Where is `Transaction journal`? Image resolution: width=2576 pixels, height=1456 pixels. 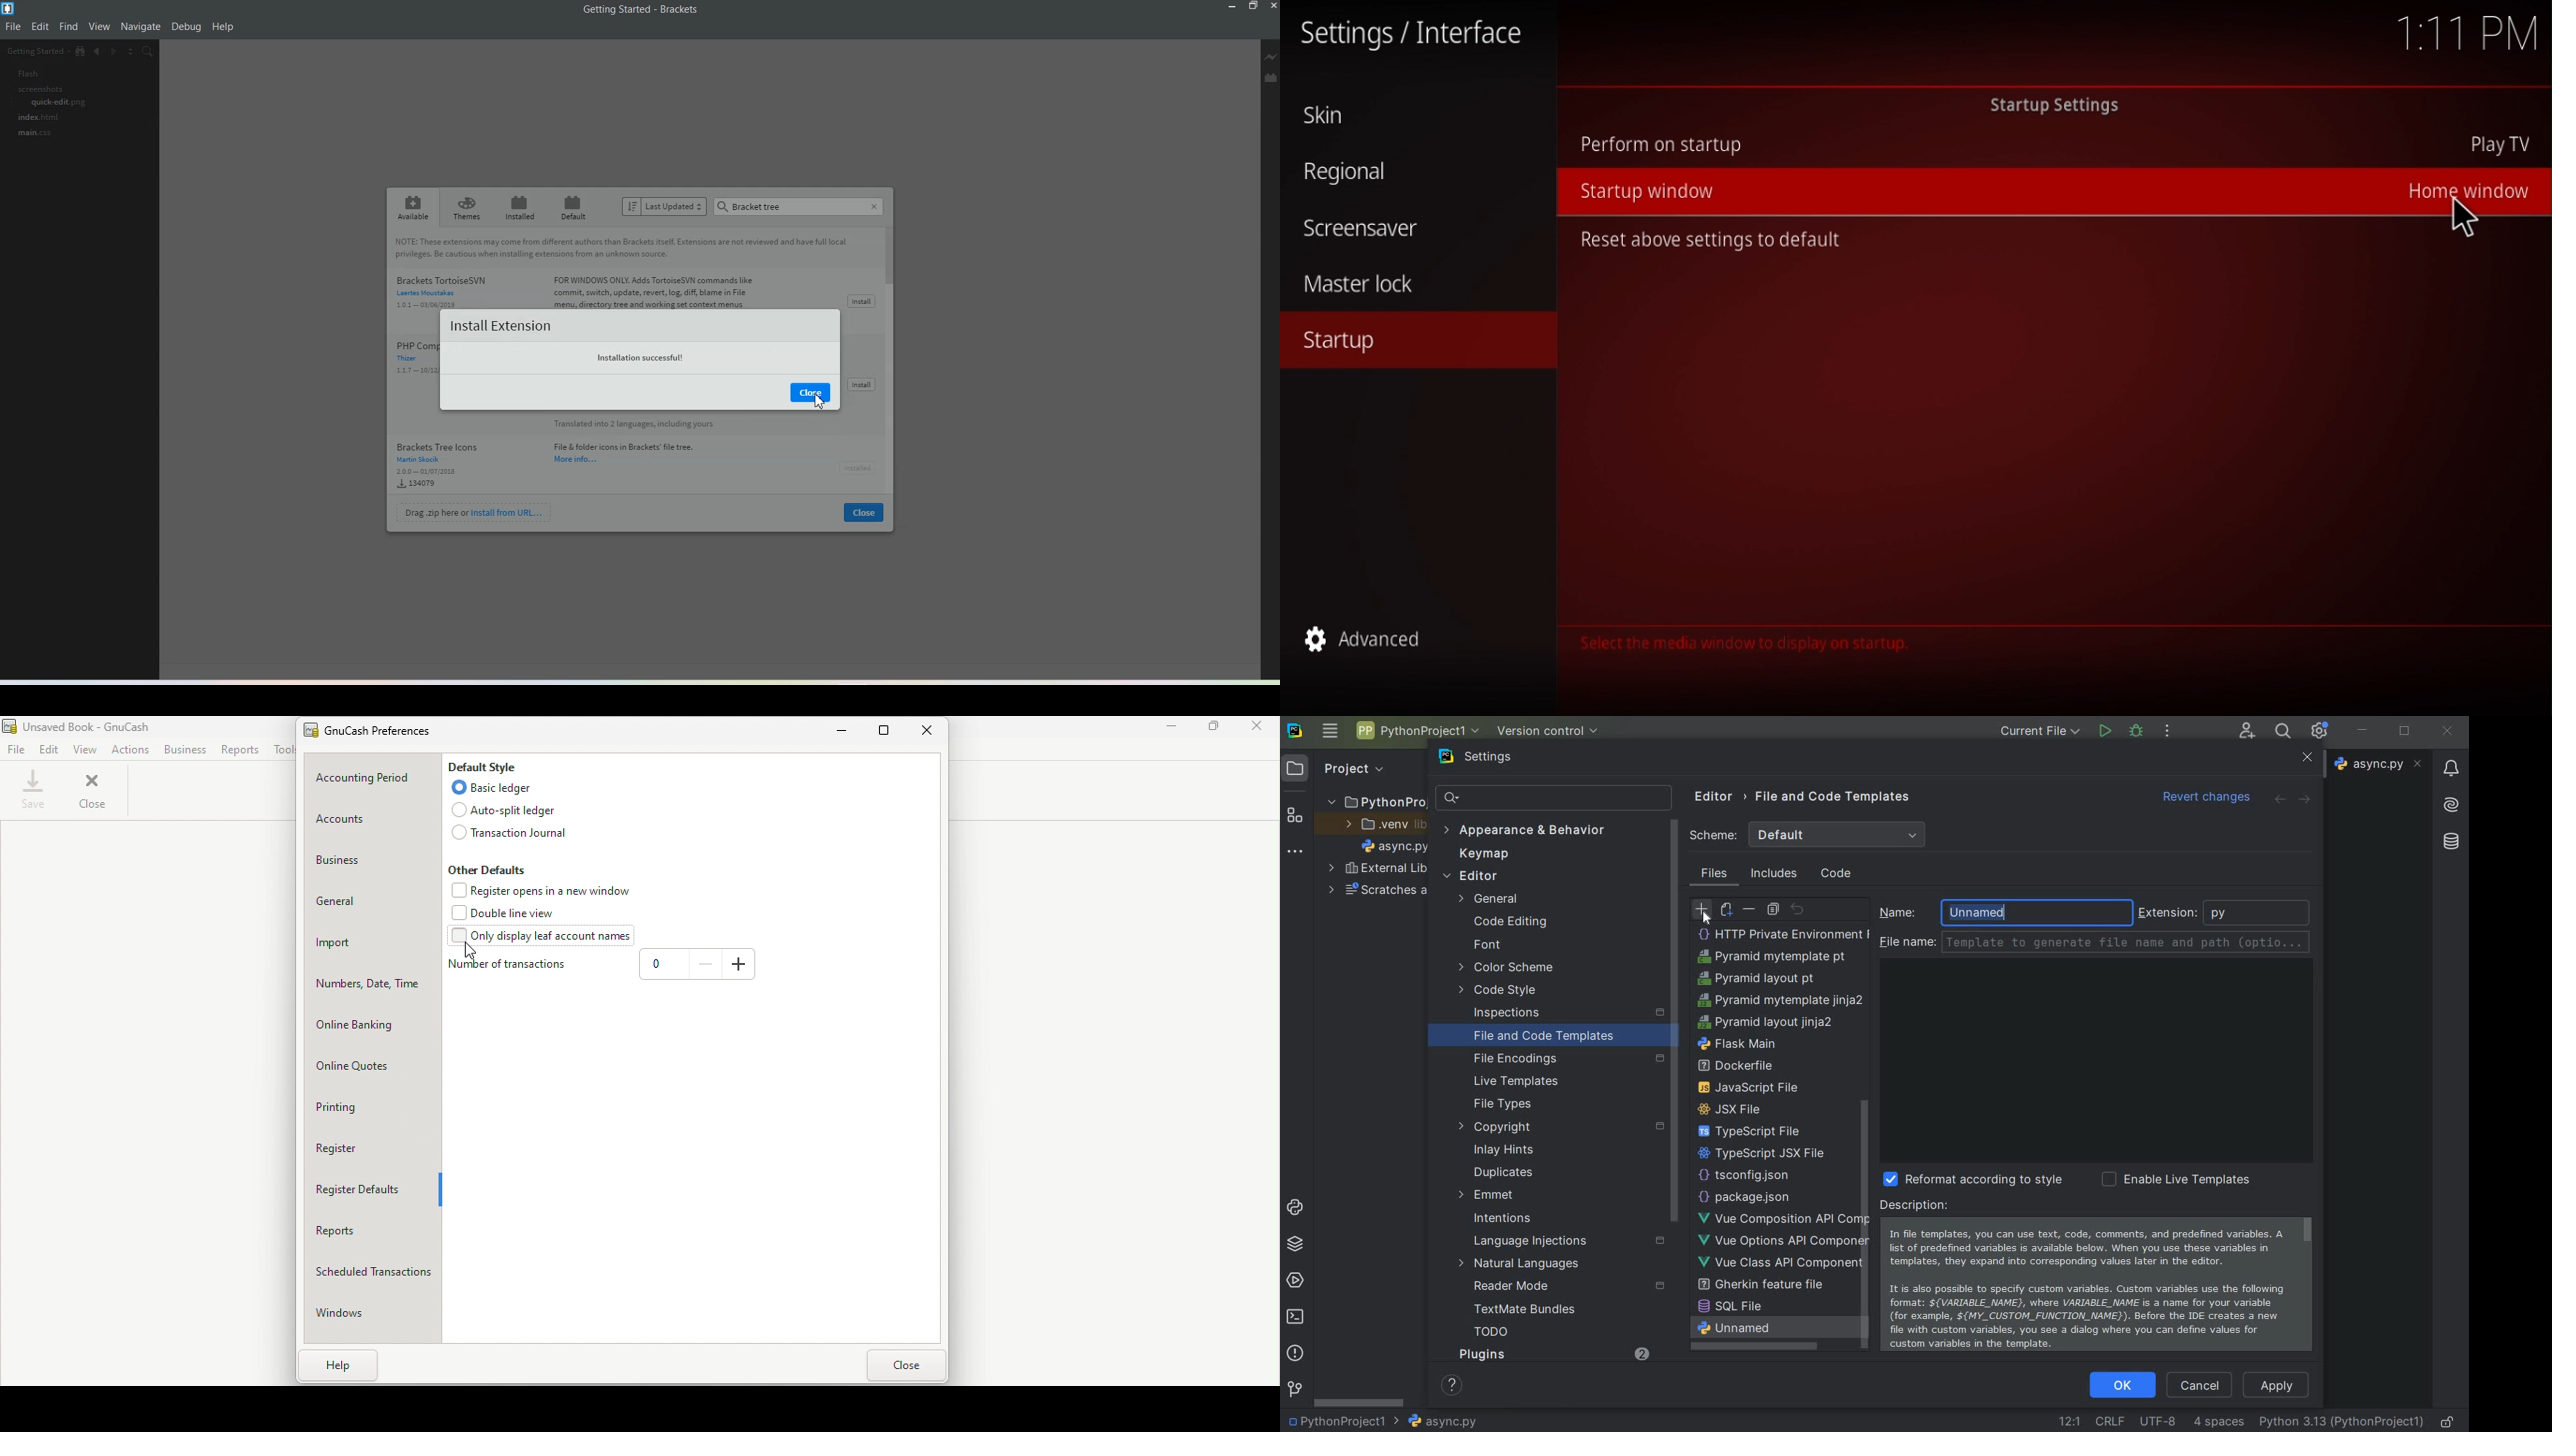 Transaction journal is located at coordinates (506, 834).